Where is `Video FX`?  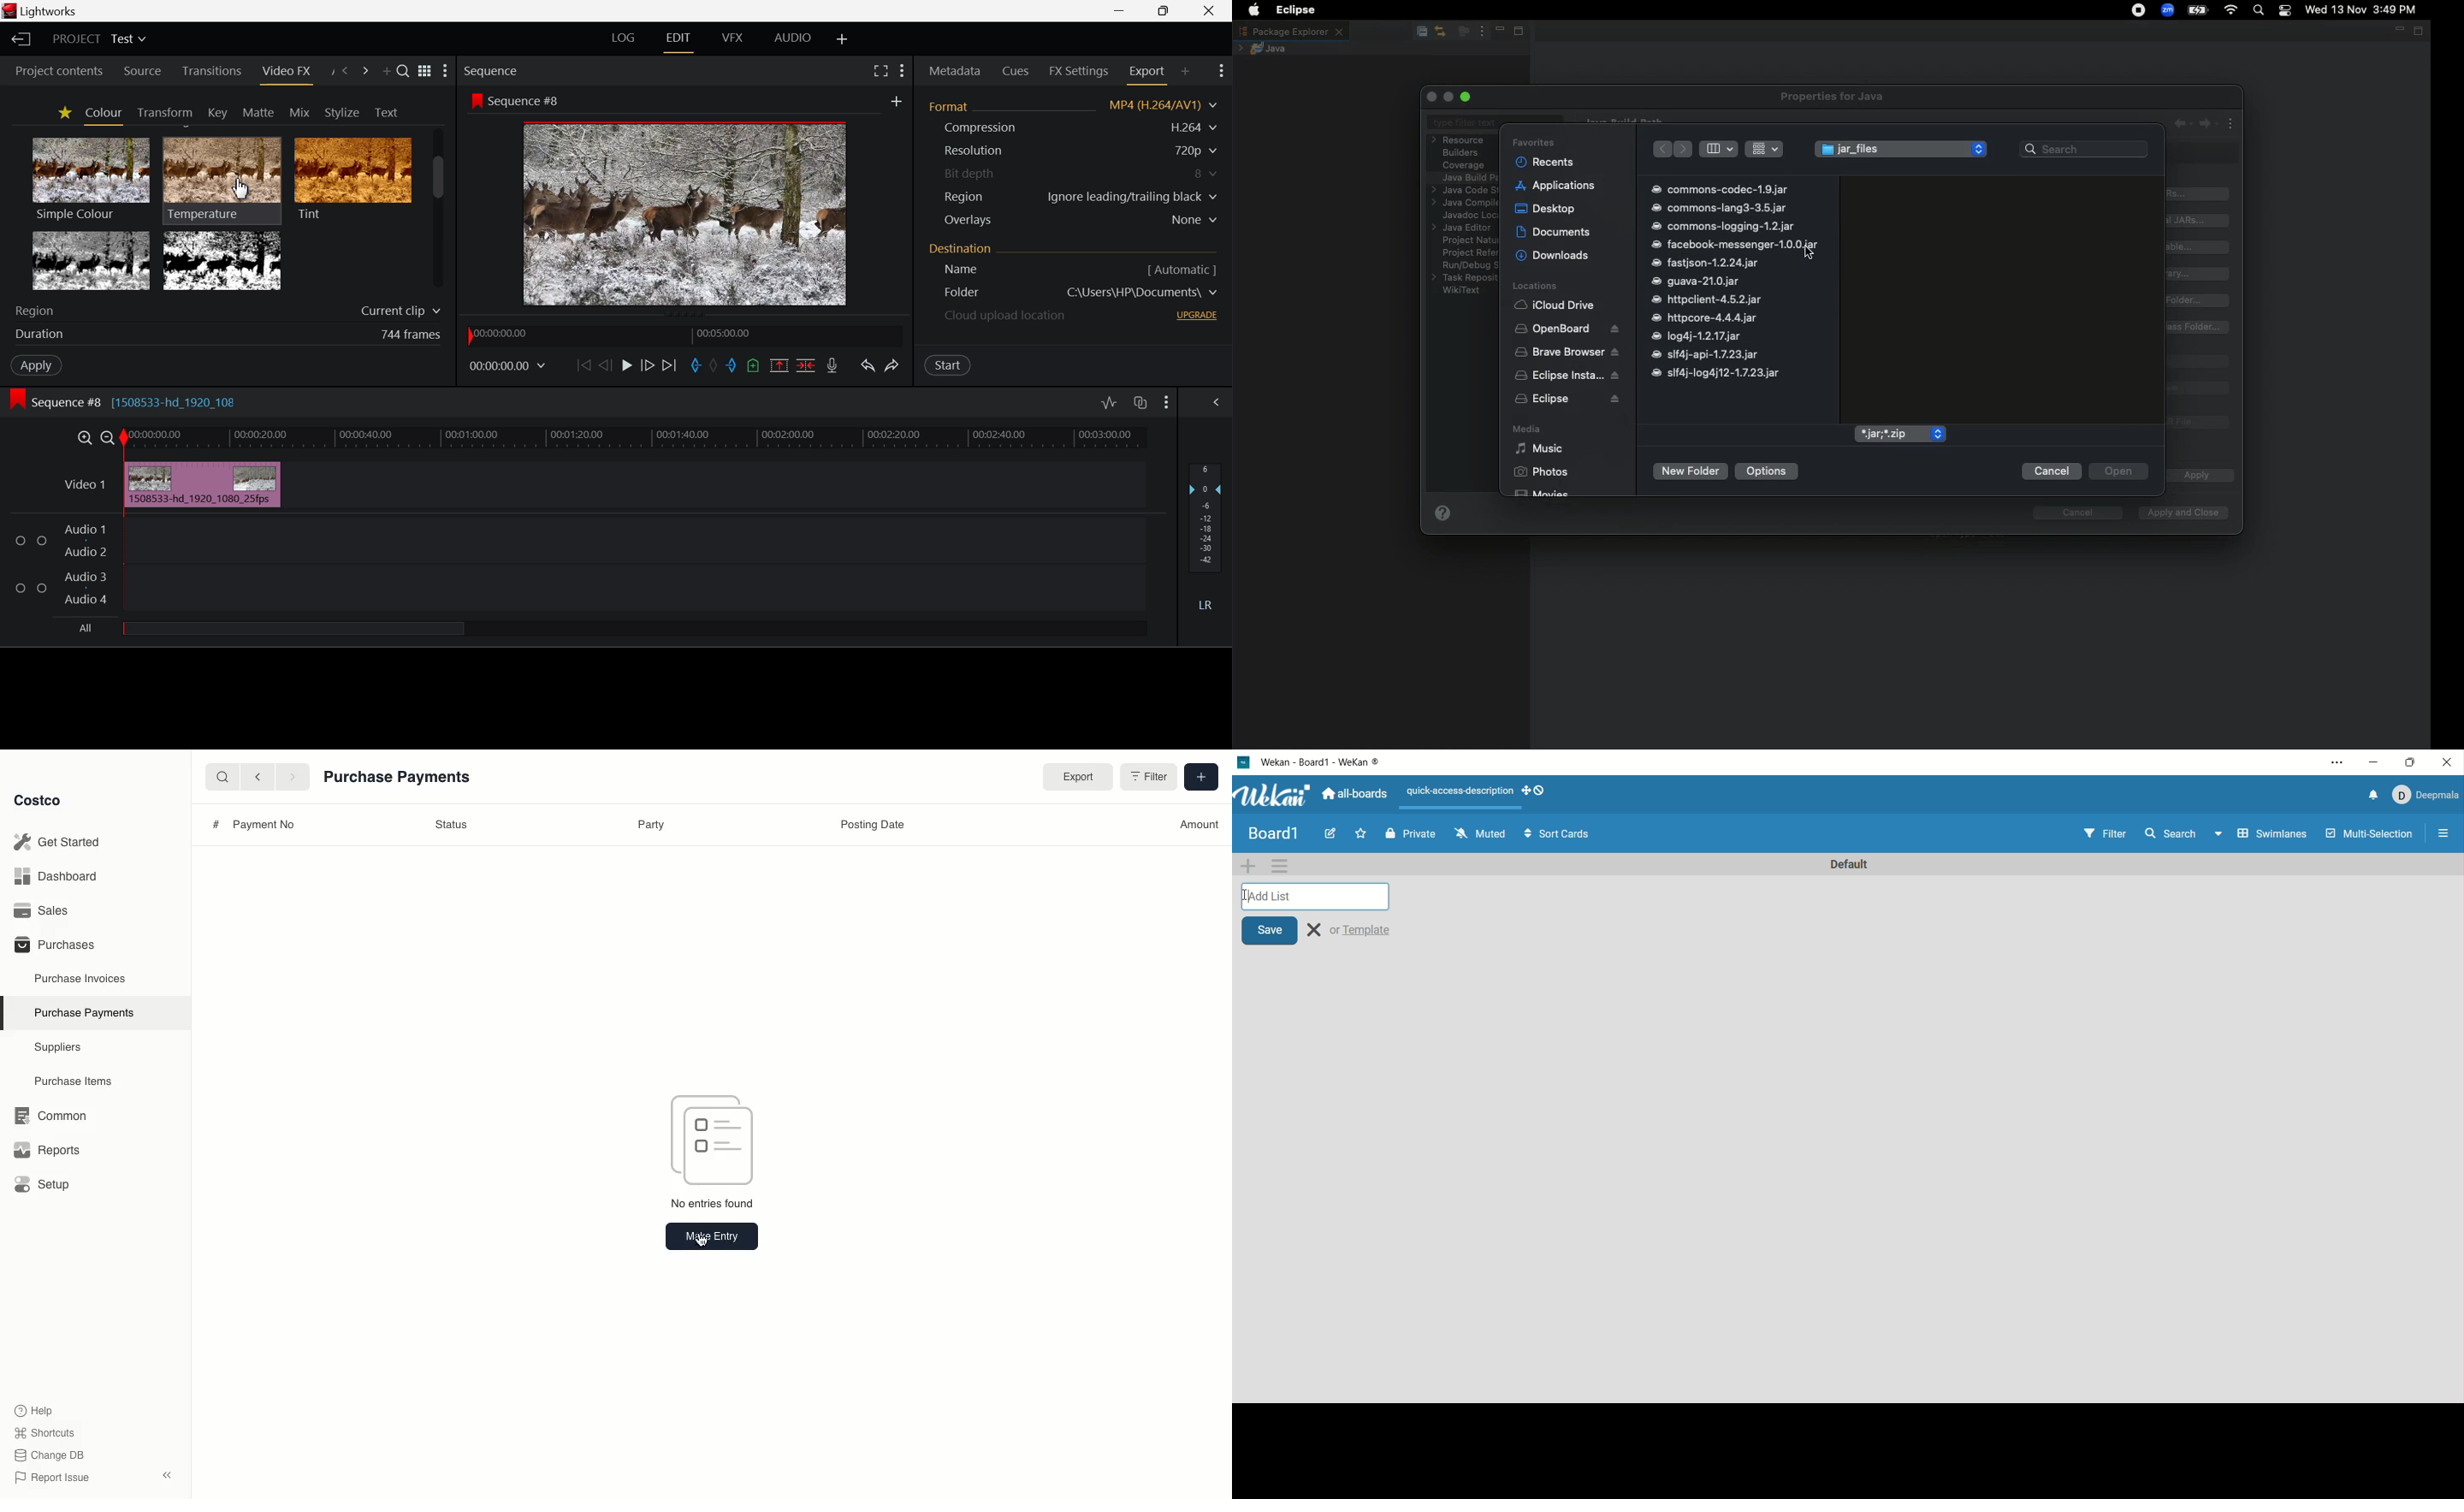 Video FX is located at coordinates (286, 75).